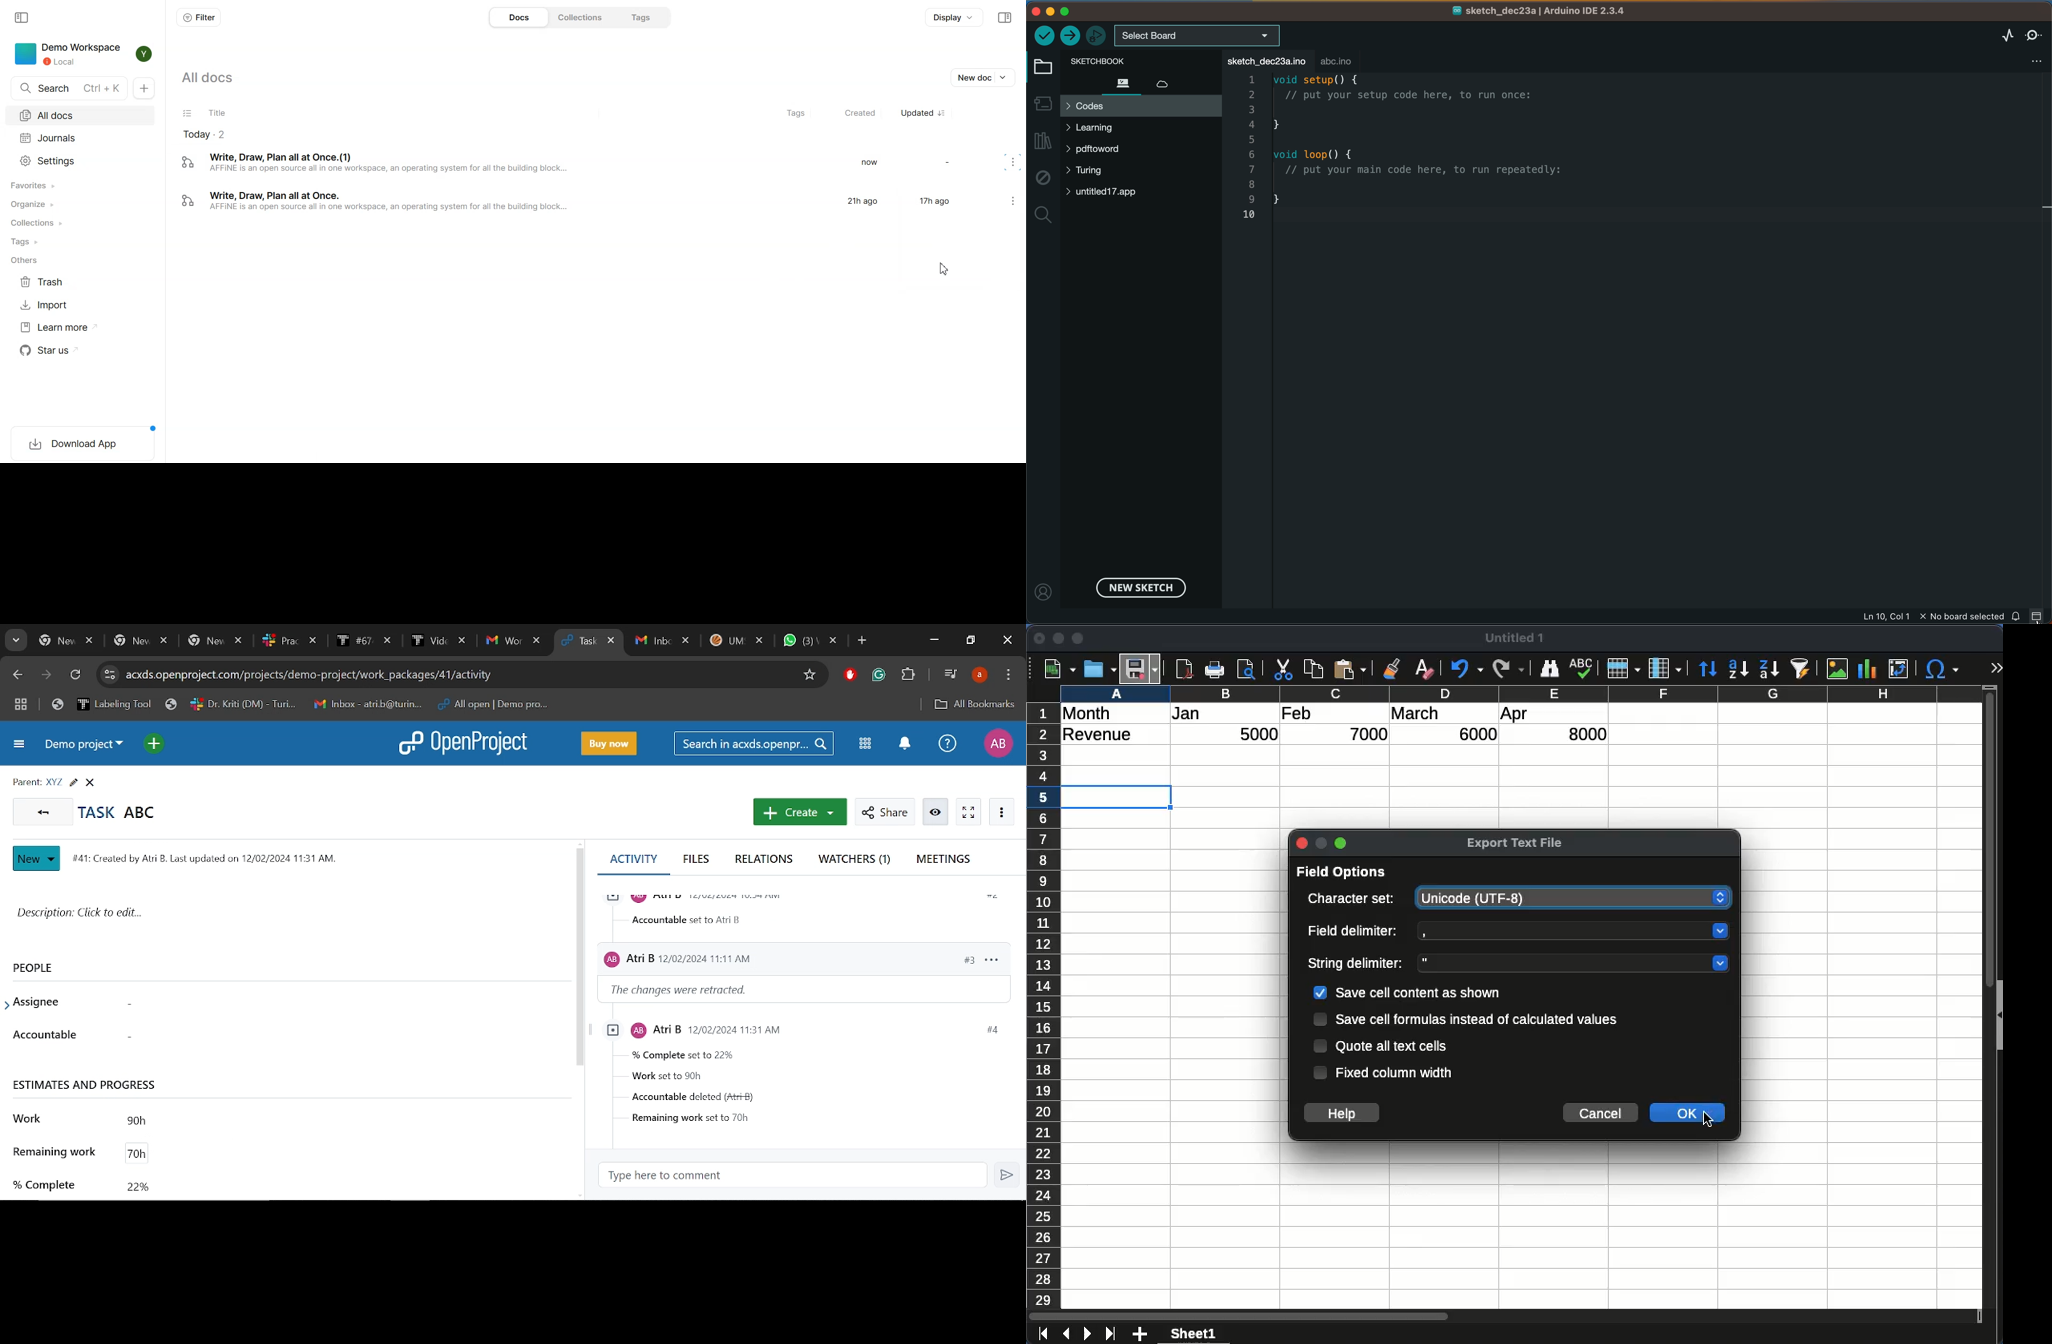 The width and height of the screenshot is (2072, 1344). Describe the element at coordinates (1320, 1019) in the screenshot. I see `Checkbox` at that location.